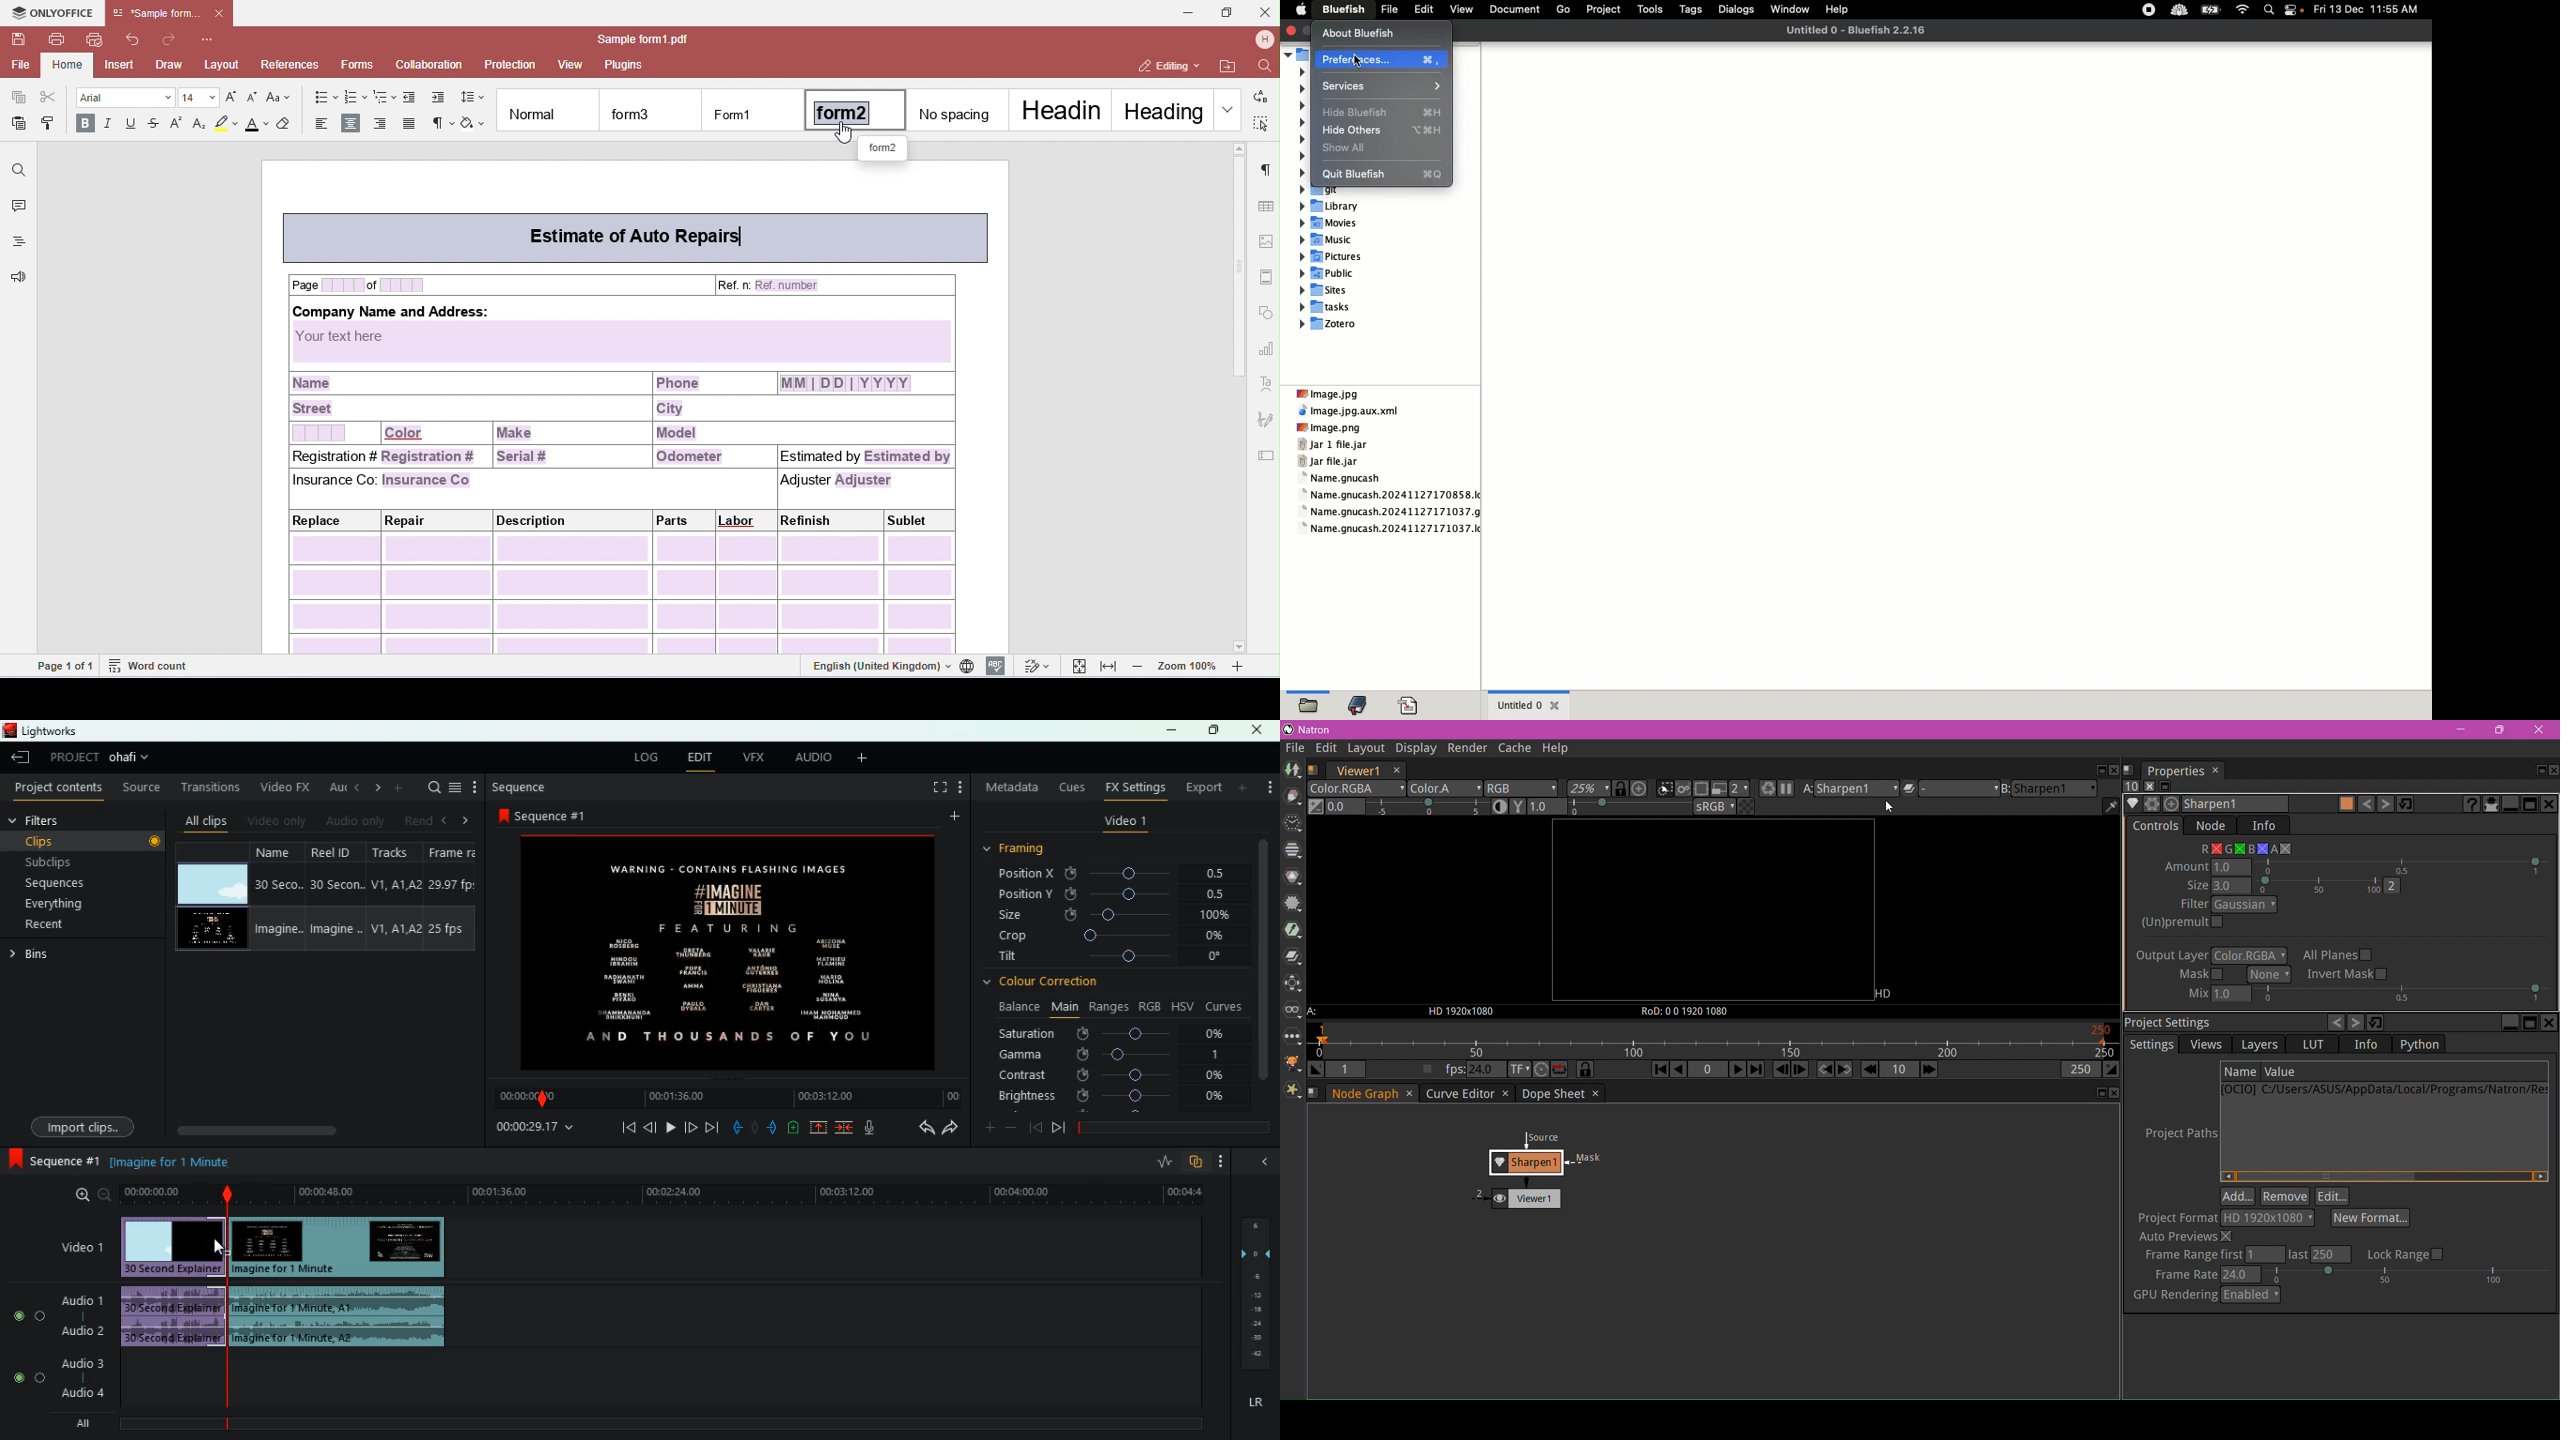 The width and height of the screenshot is (2576, 1456). I want to click on fx settings, so click(1134, 786).